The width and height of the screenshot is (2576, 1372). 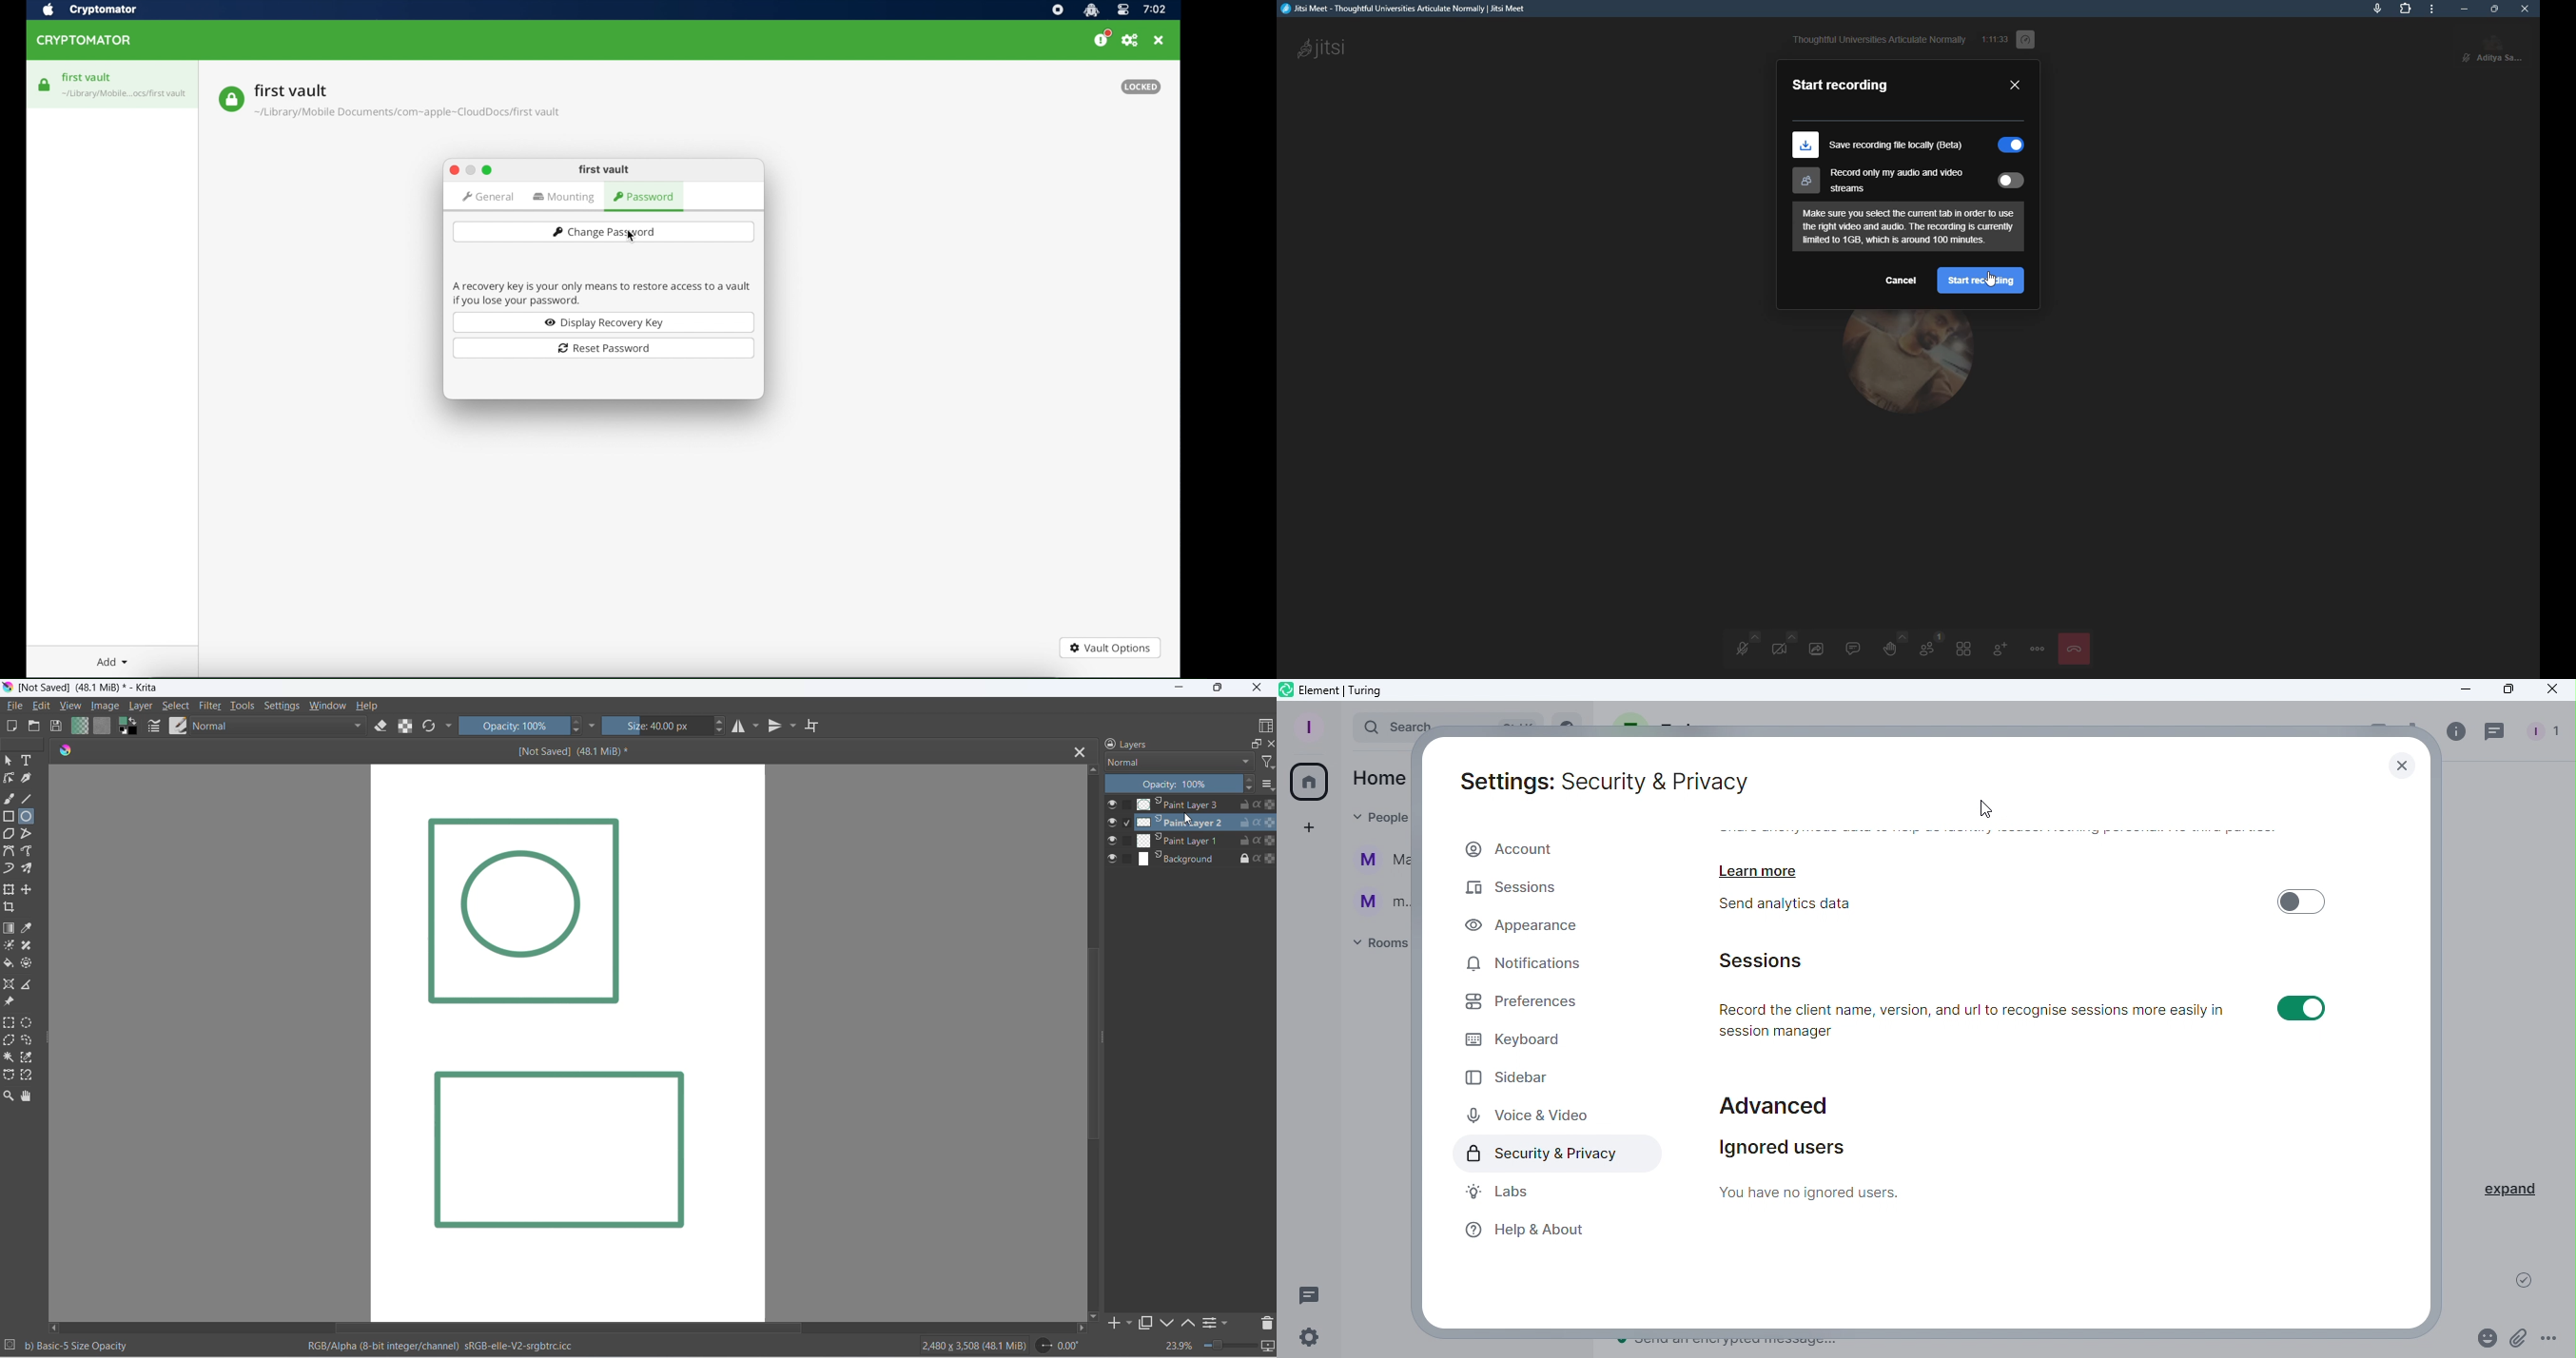 I want to click on slideshow, so click(x=1269, y=1348).